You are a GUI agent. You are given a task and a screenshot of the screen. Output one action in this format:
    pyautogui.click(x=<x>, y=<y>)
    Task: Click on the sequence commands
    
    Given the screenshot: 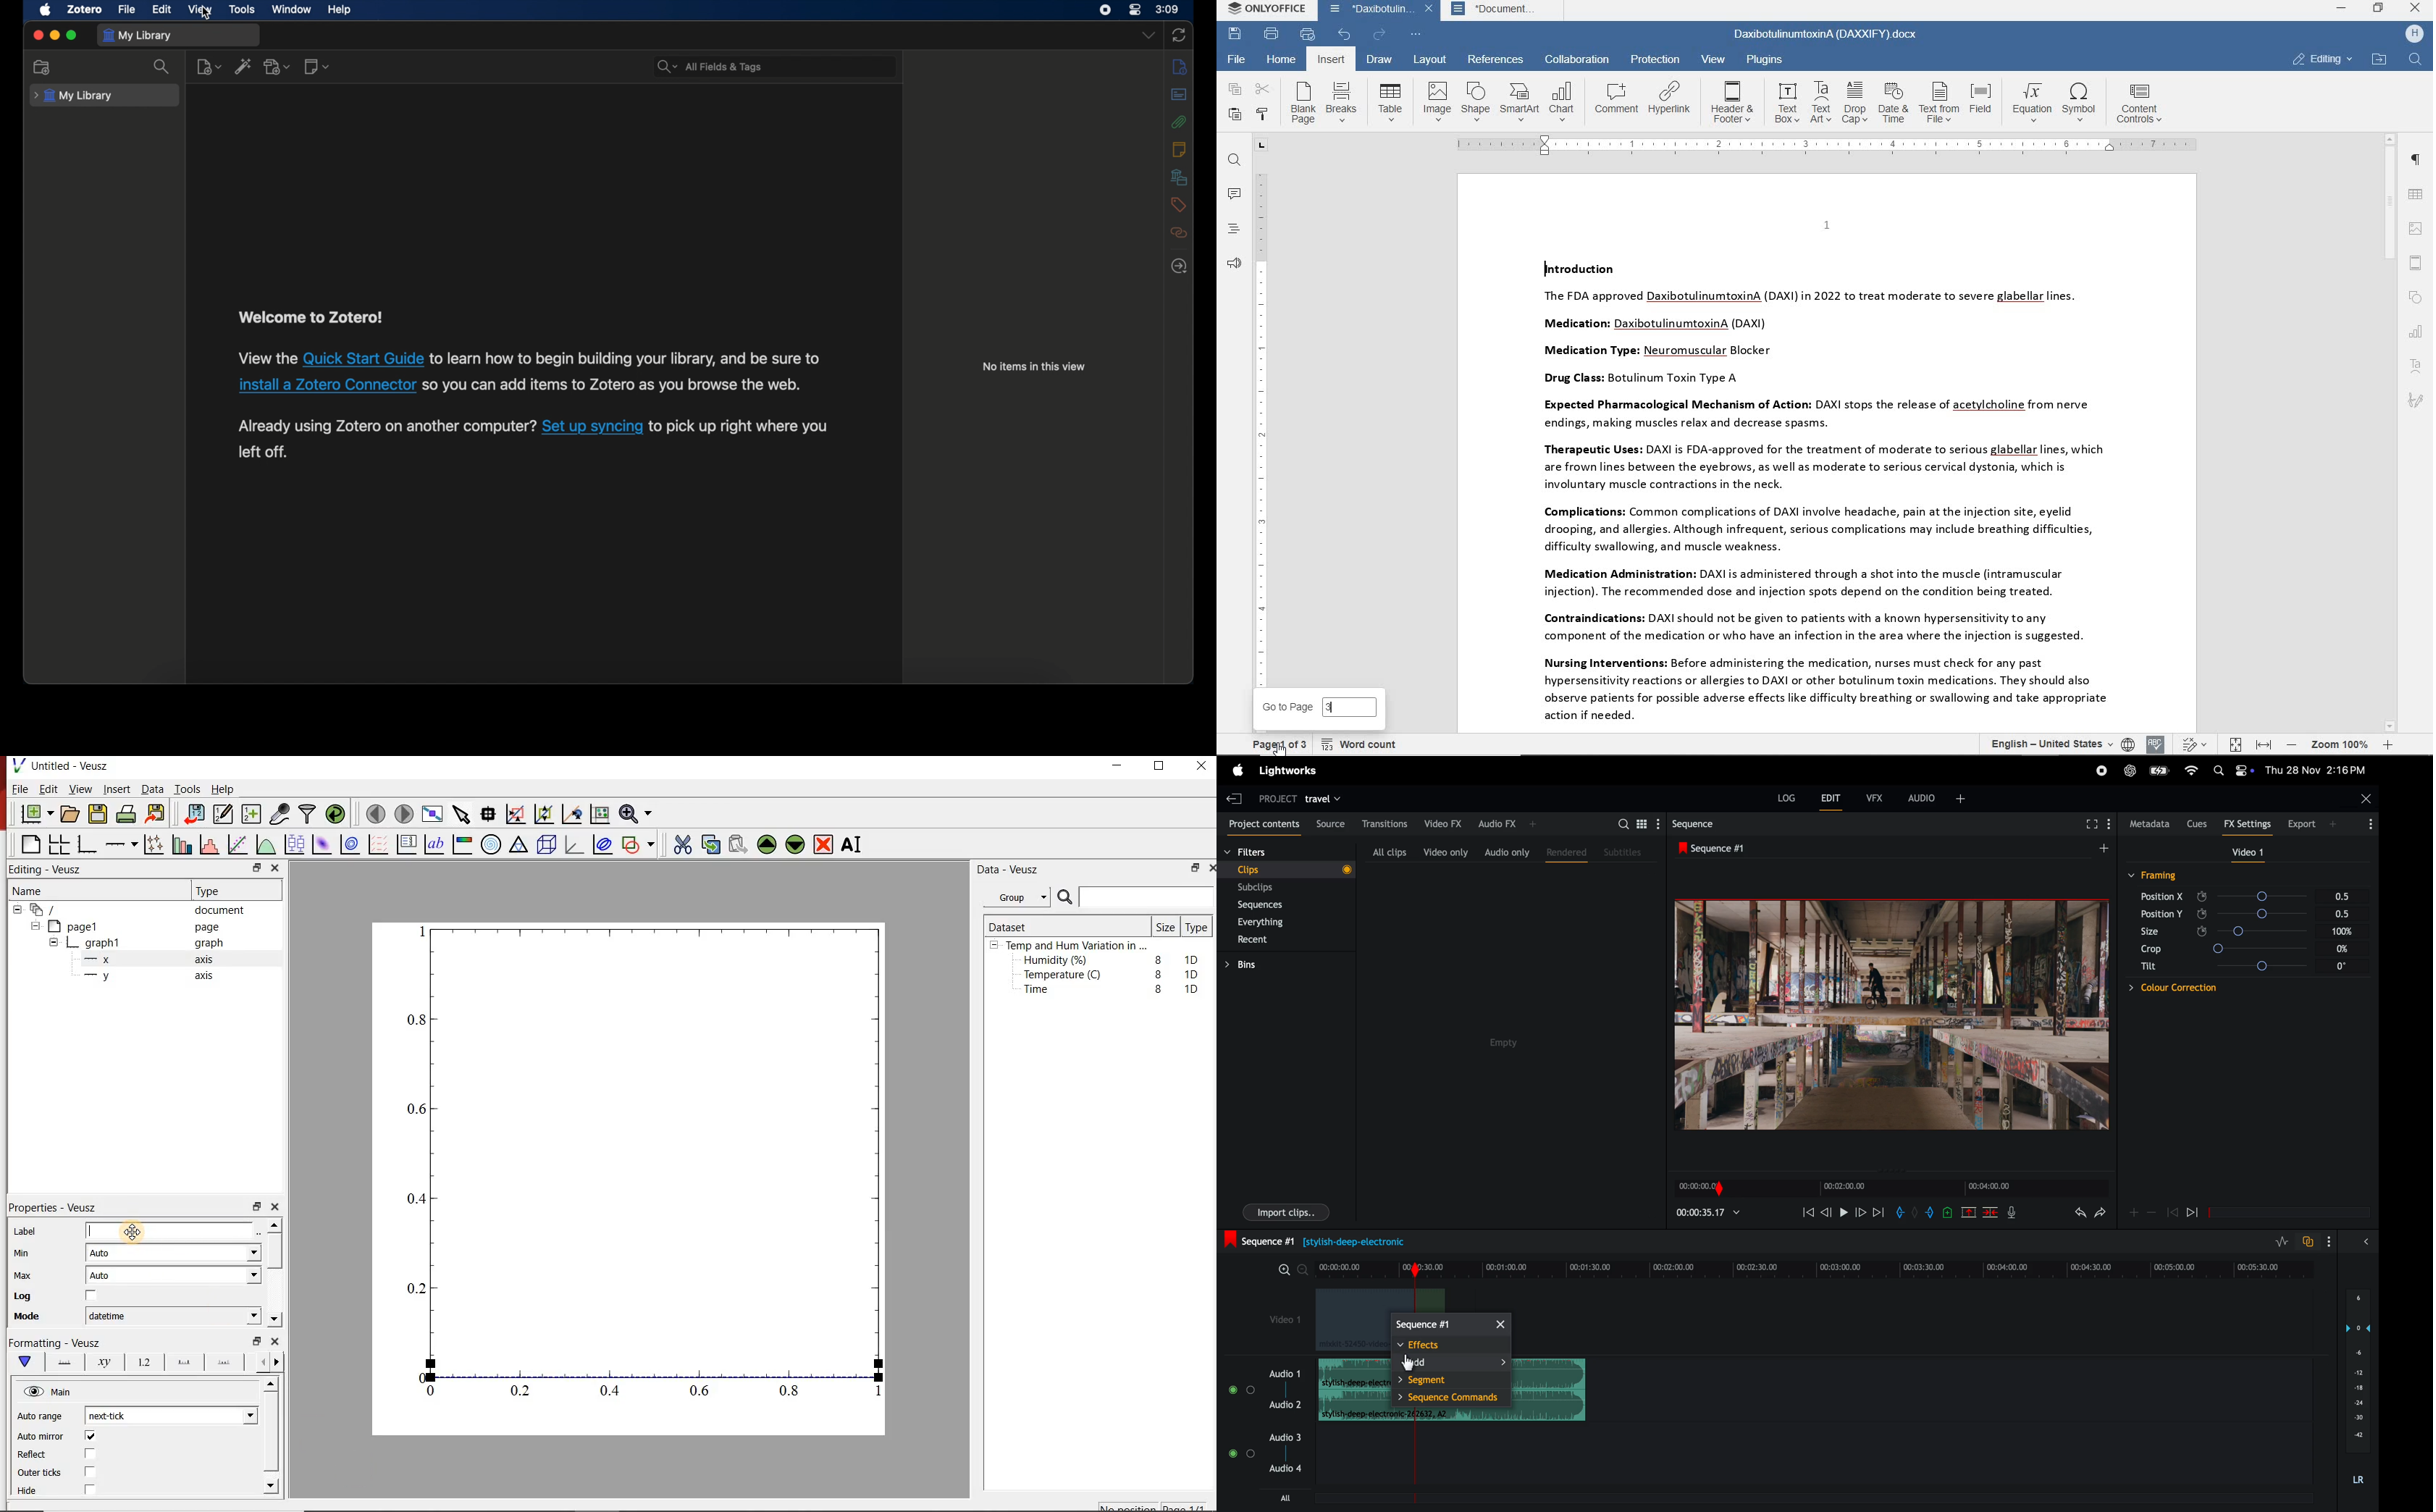 What is the action you would take?
    pyautogui.click(x=1451, y=1399)
    